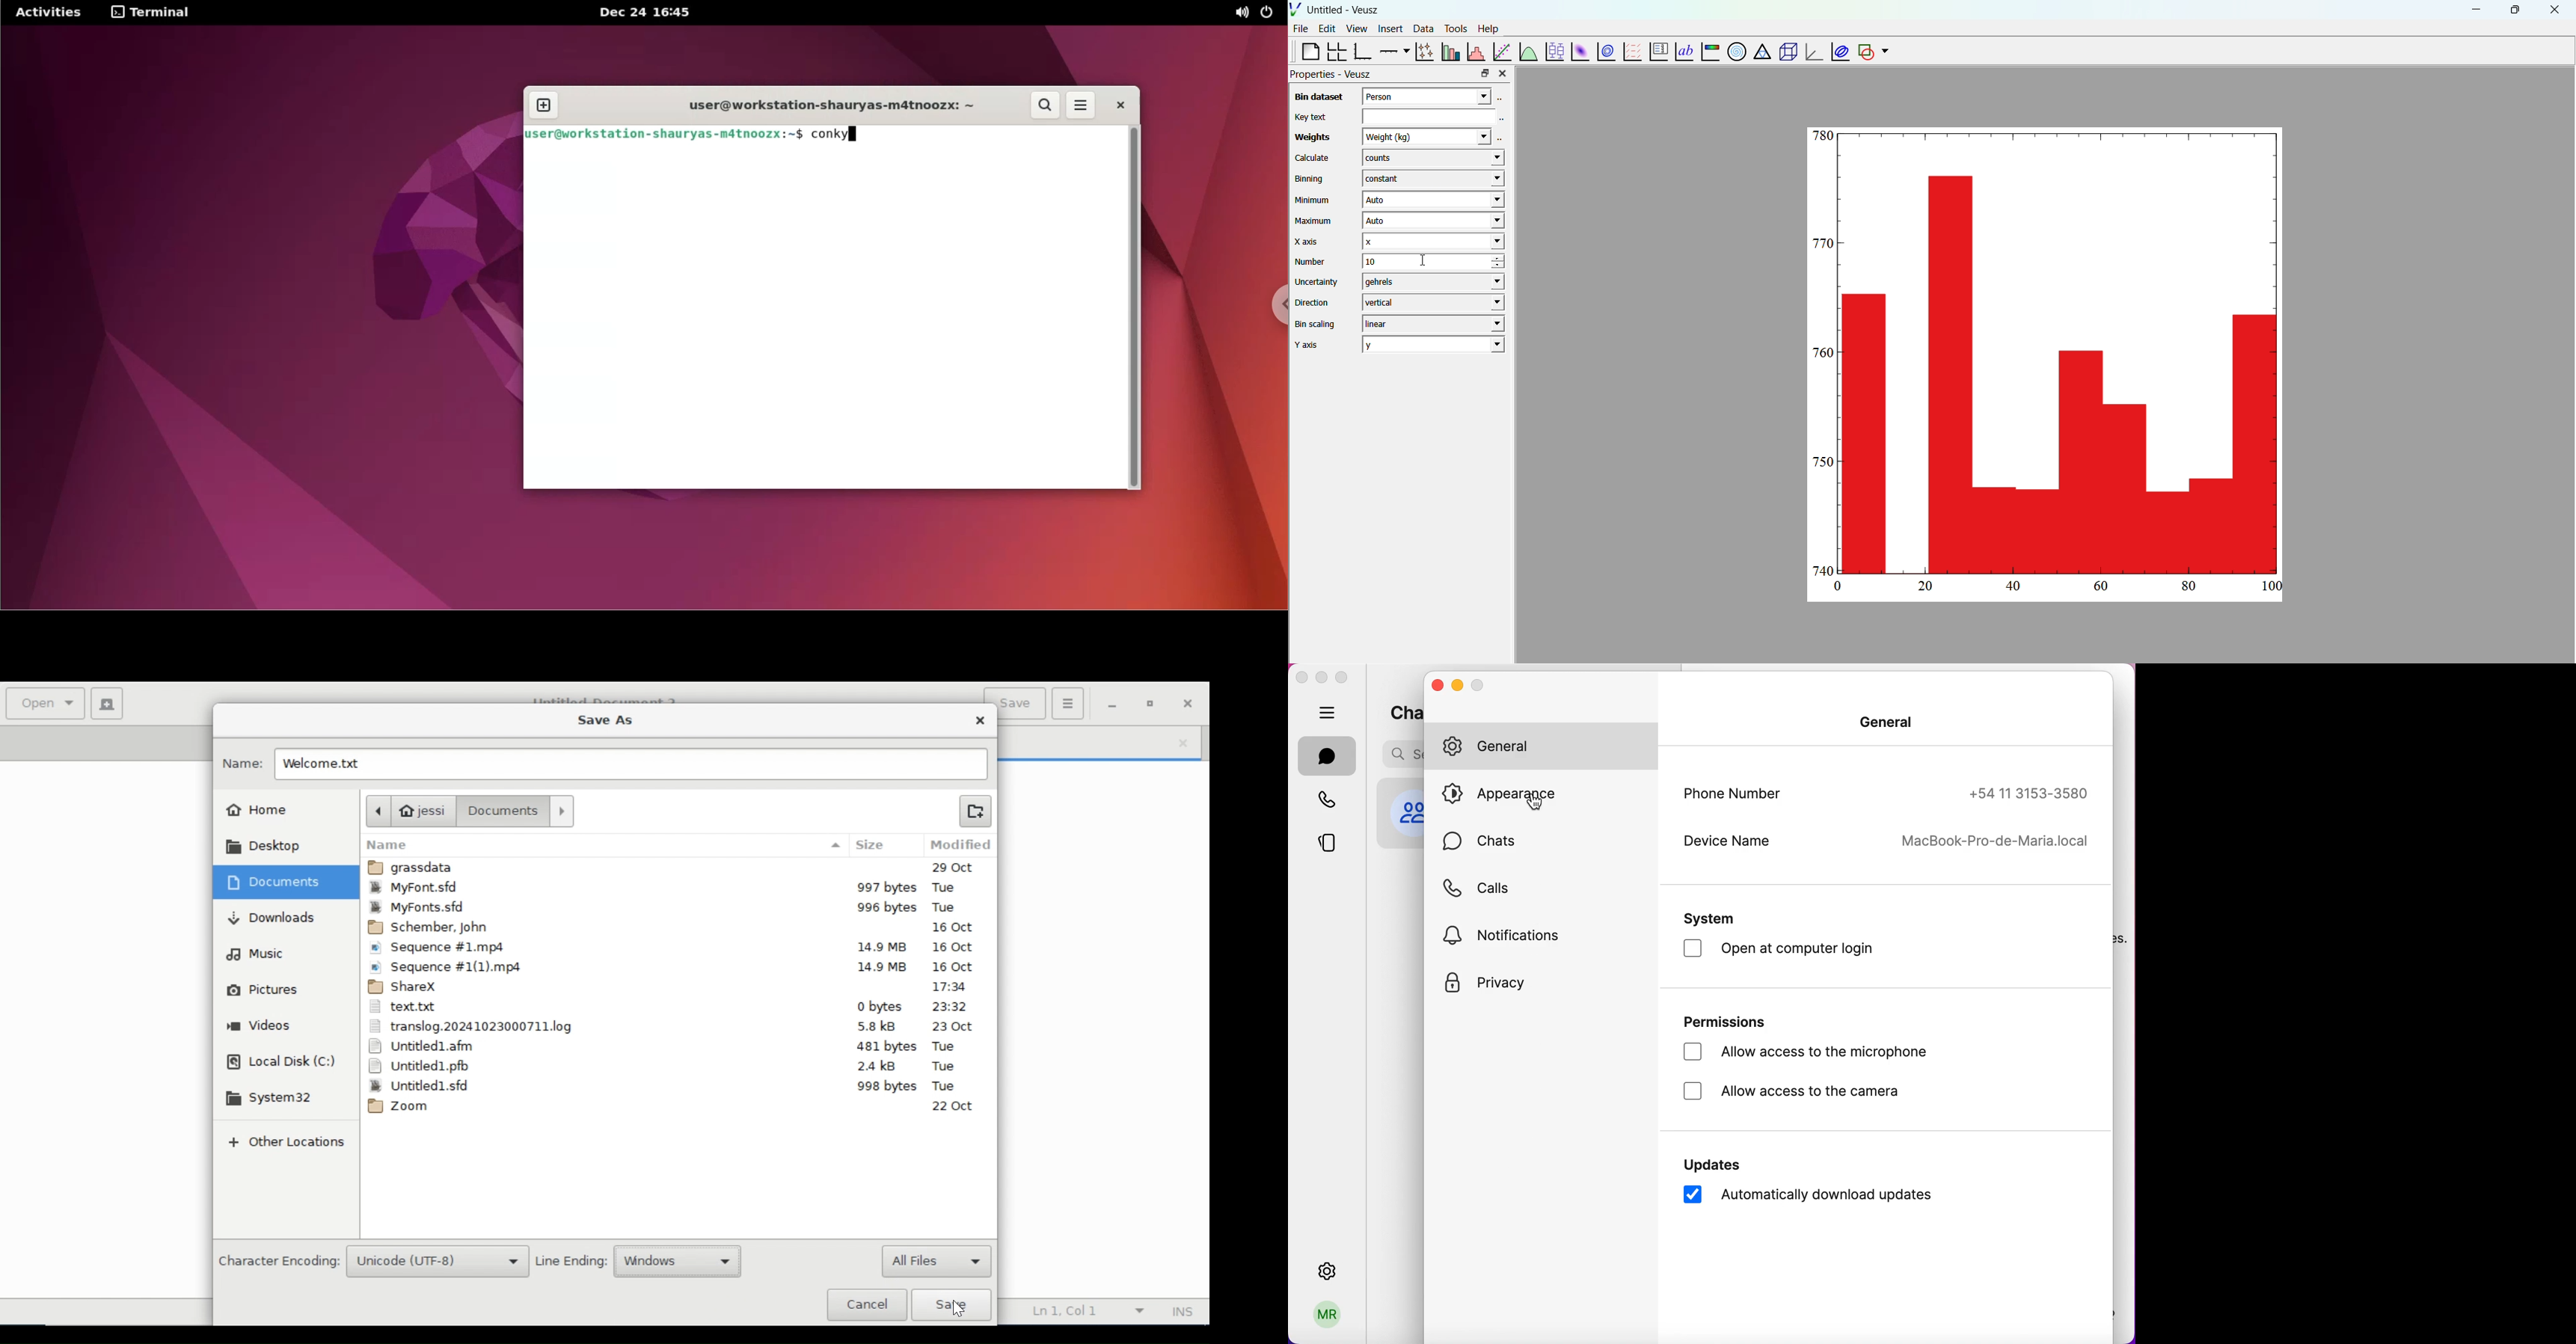 The width and height of the screenshot is (2576, 1344). I want to click on Back, so click(378, 810).